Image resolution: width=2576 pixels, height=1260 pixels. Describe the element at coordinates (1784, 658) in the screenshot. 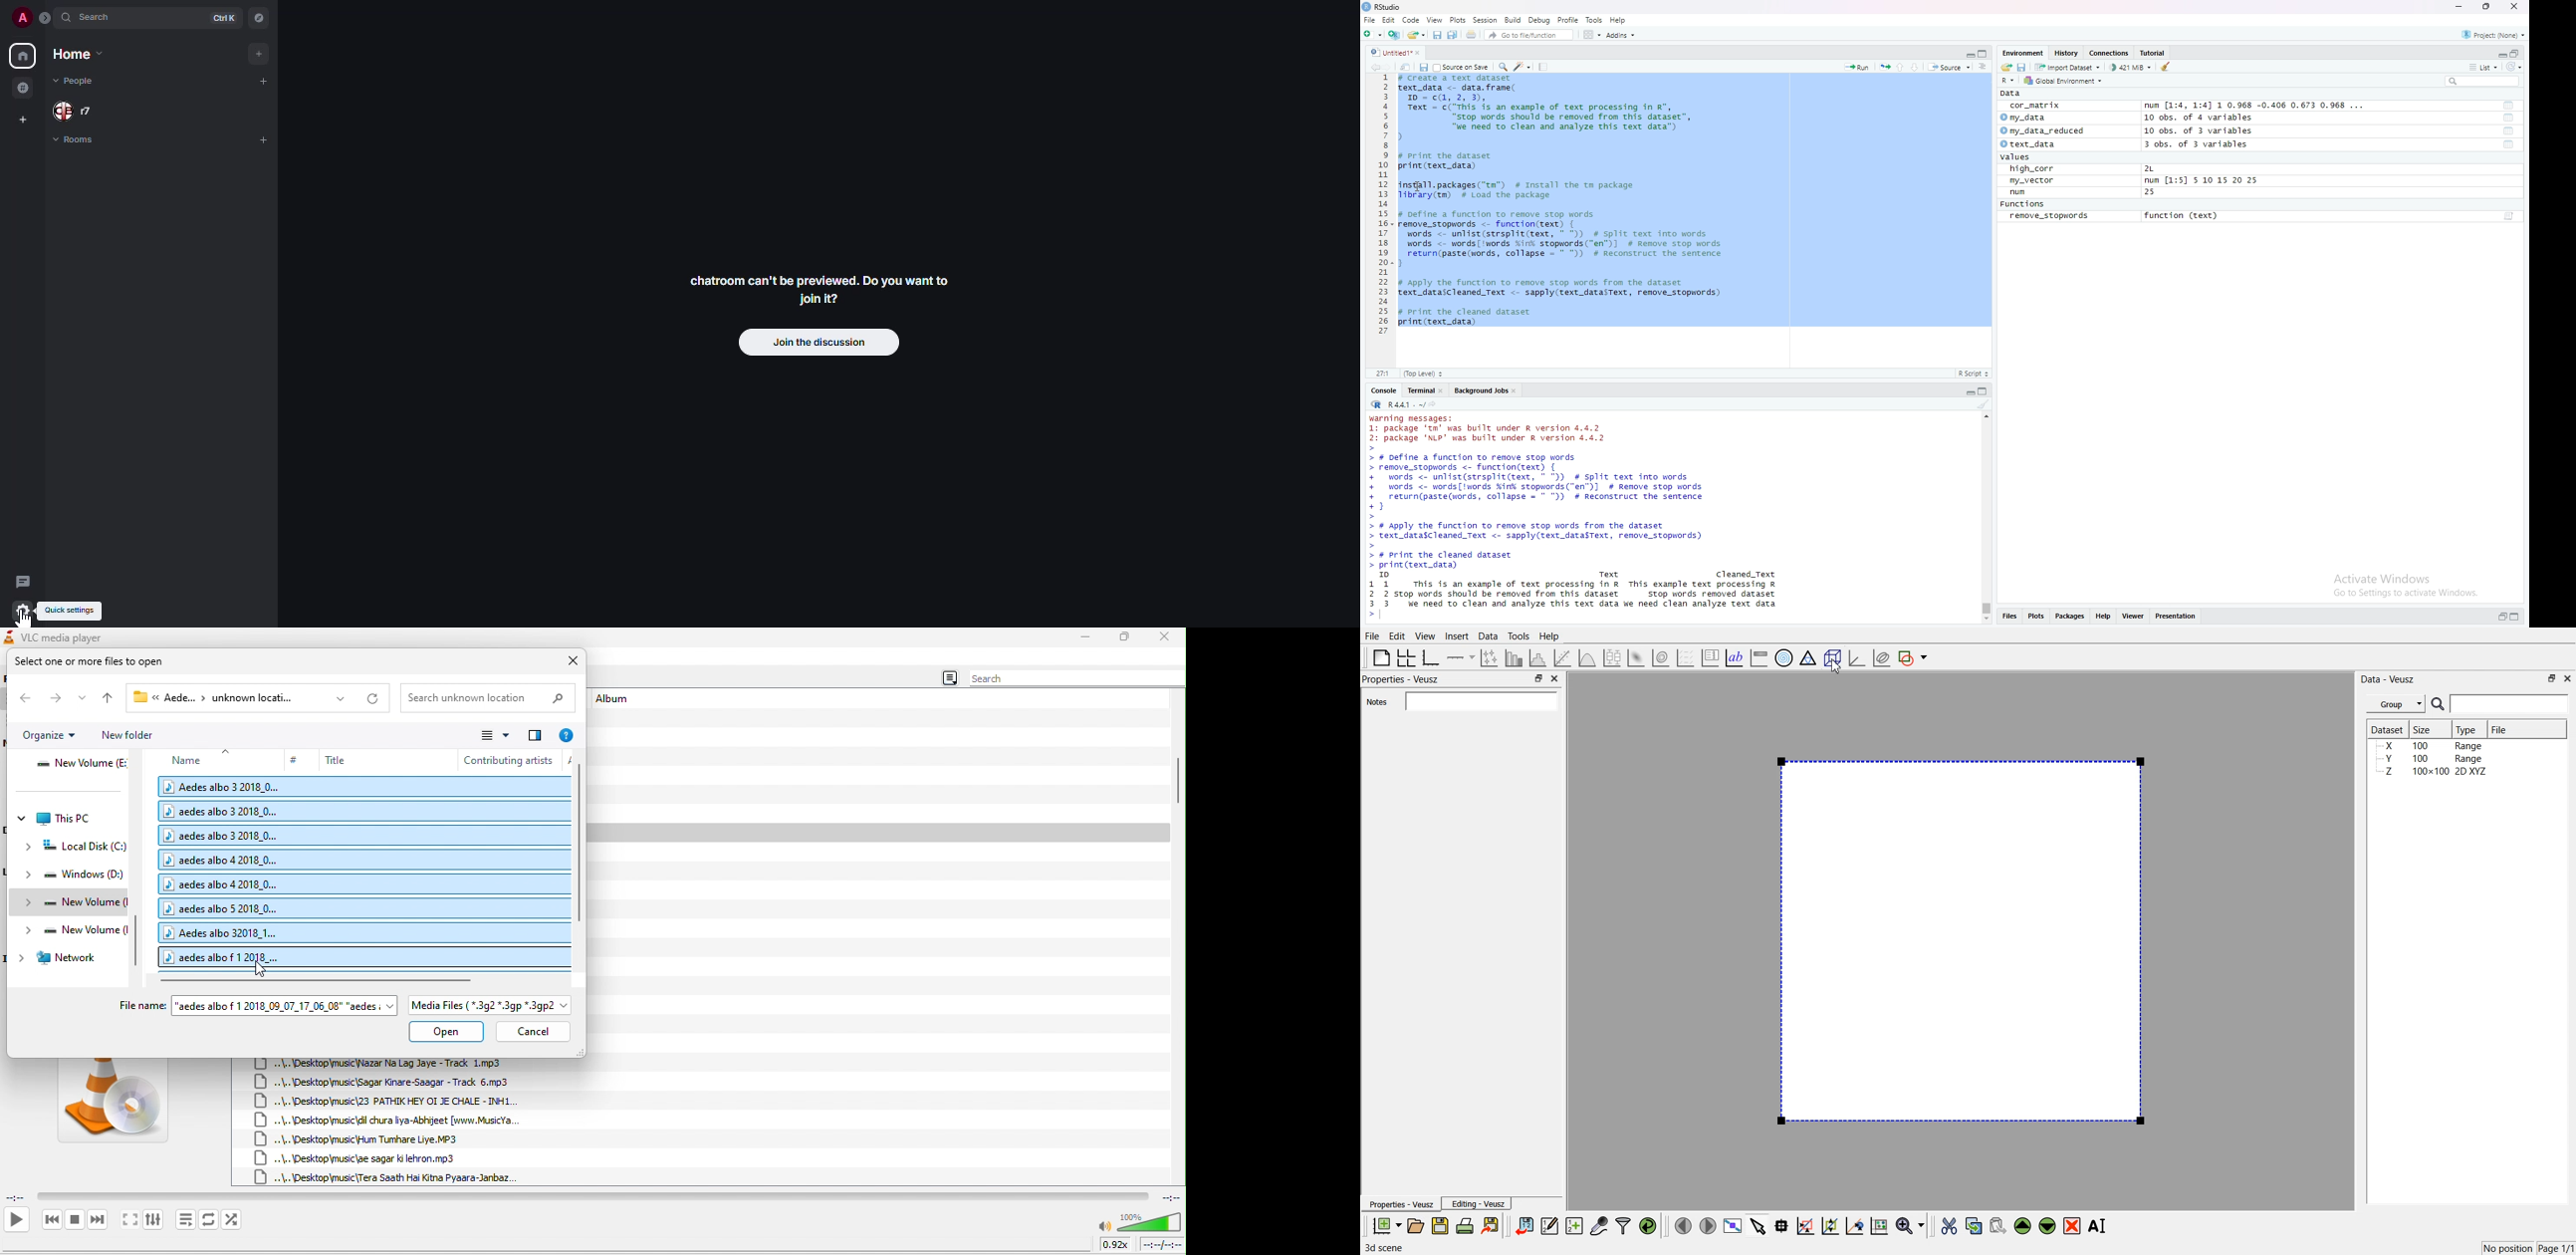

I see `Polar Graph` at that location.